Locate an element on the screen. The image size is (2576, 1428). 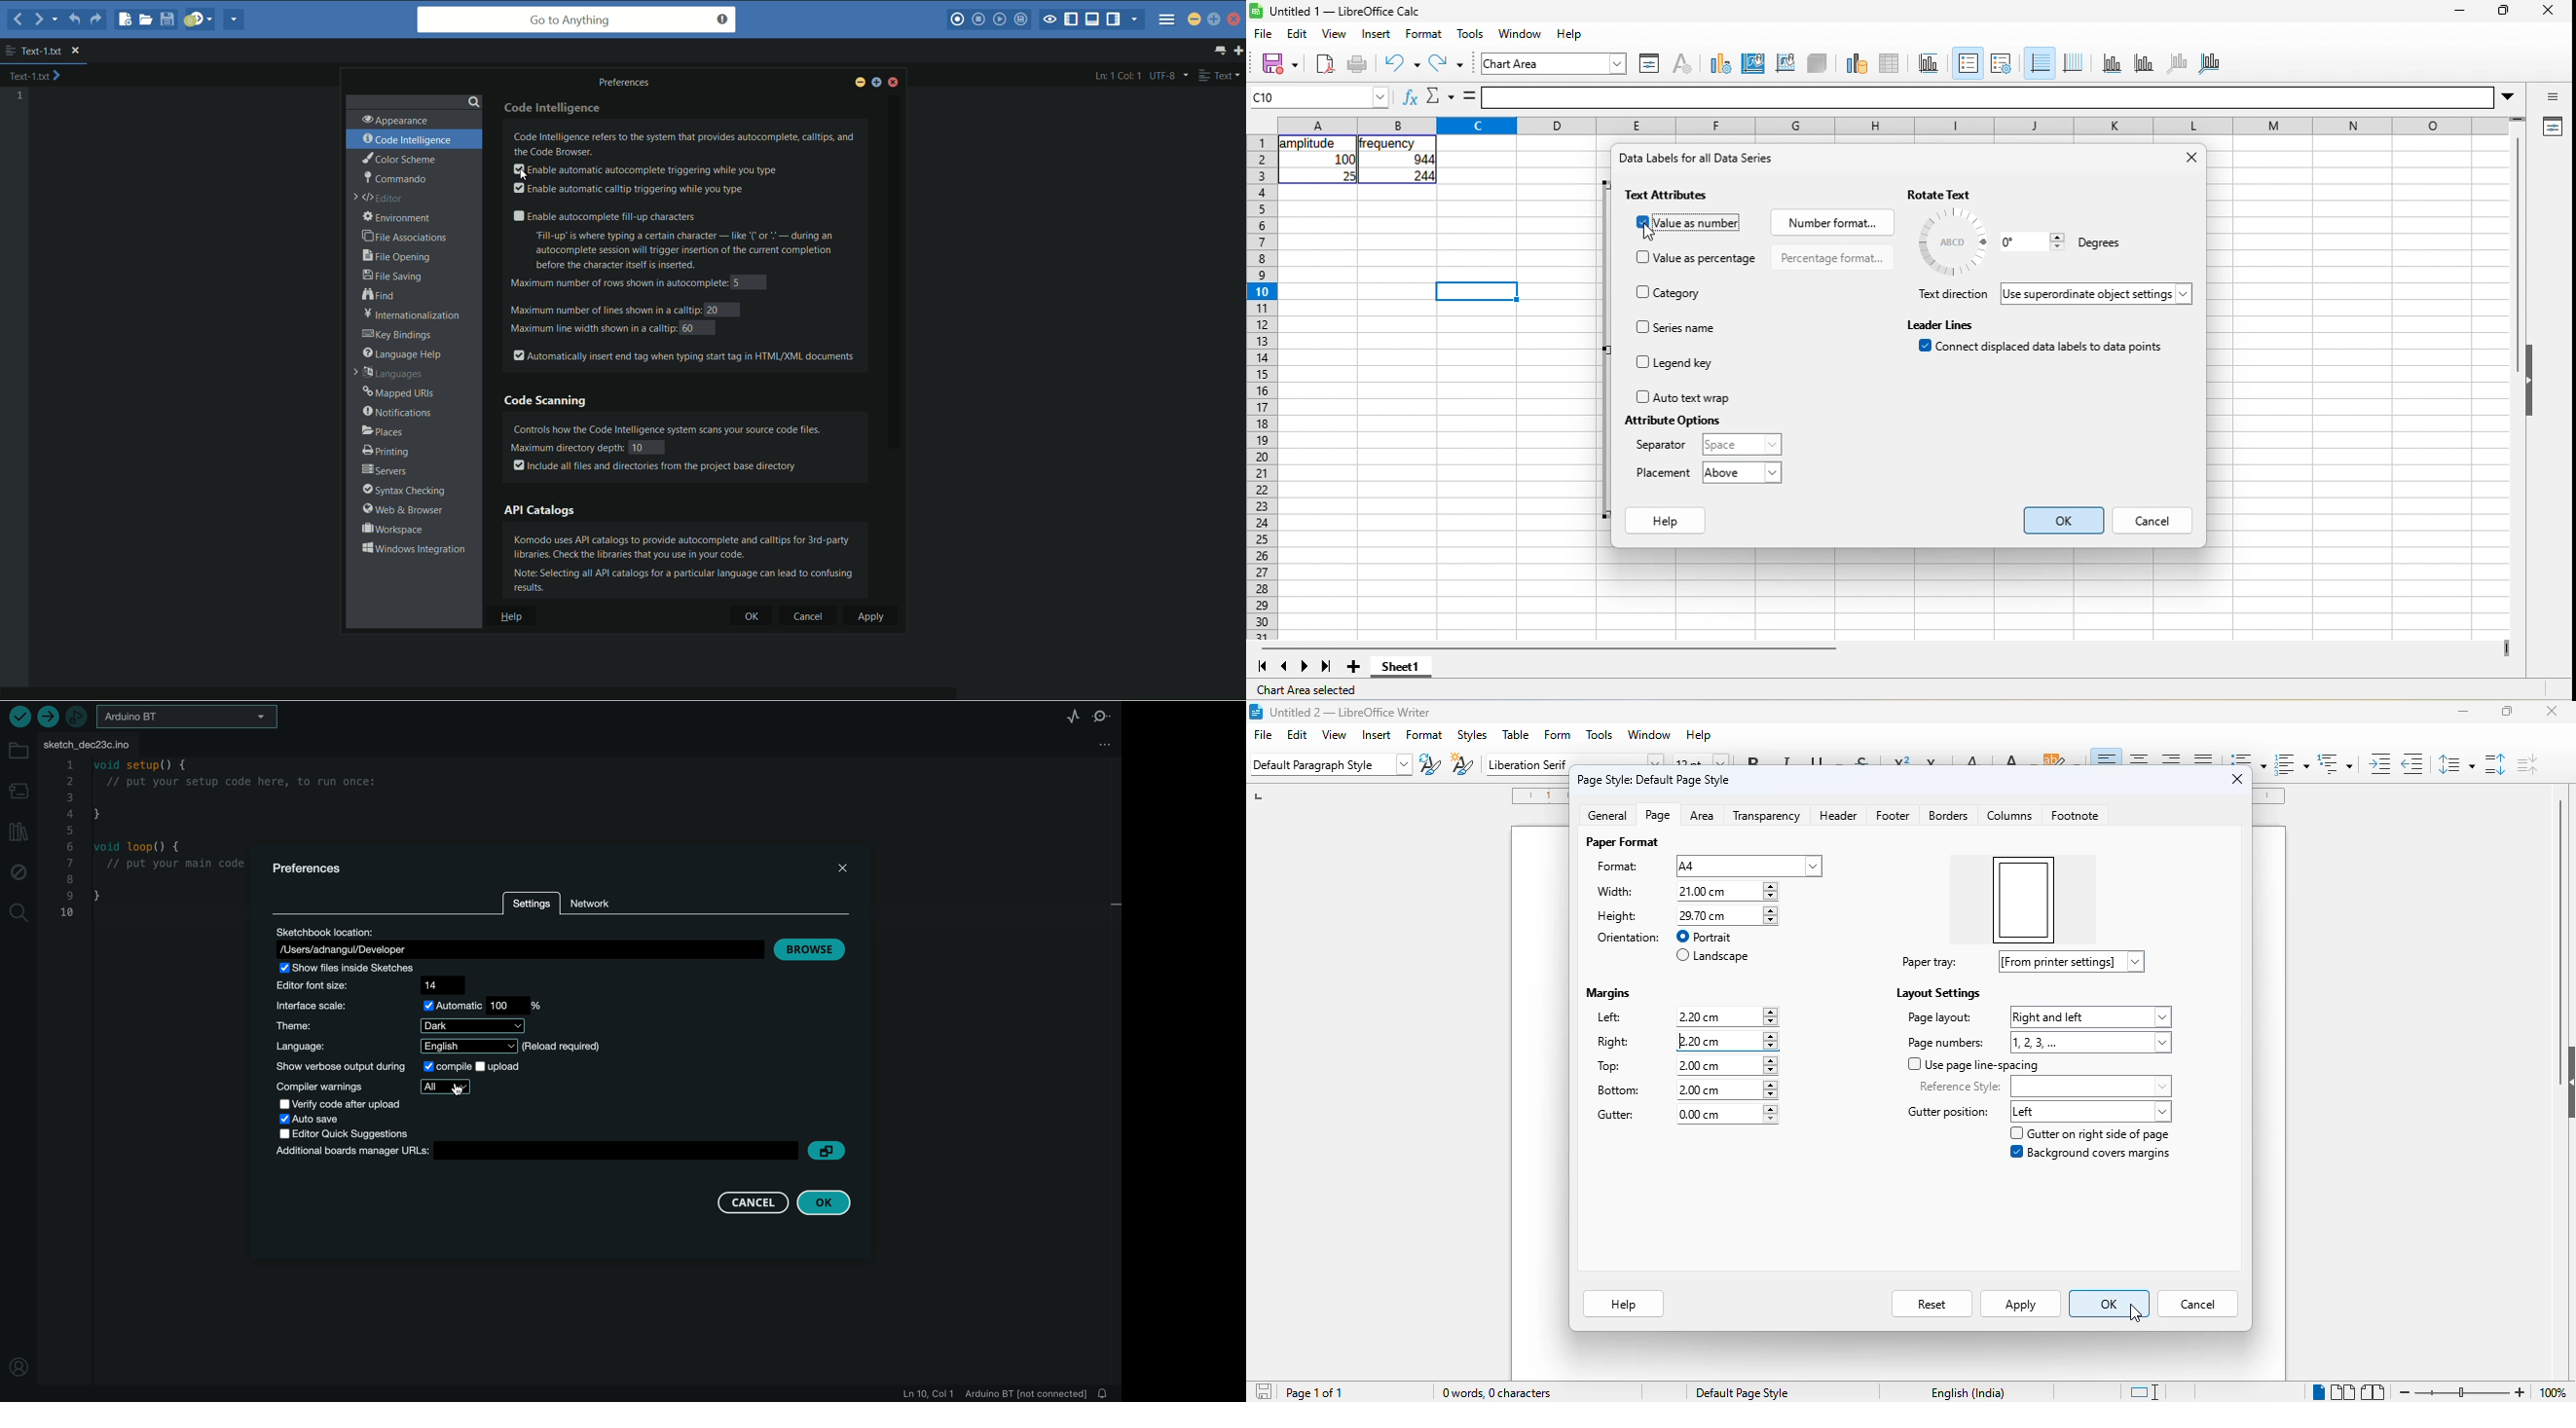
attribute options is located at coordinates (1670, 420).